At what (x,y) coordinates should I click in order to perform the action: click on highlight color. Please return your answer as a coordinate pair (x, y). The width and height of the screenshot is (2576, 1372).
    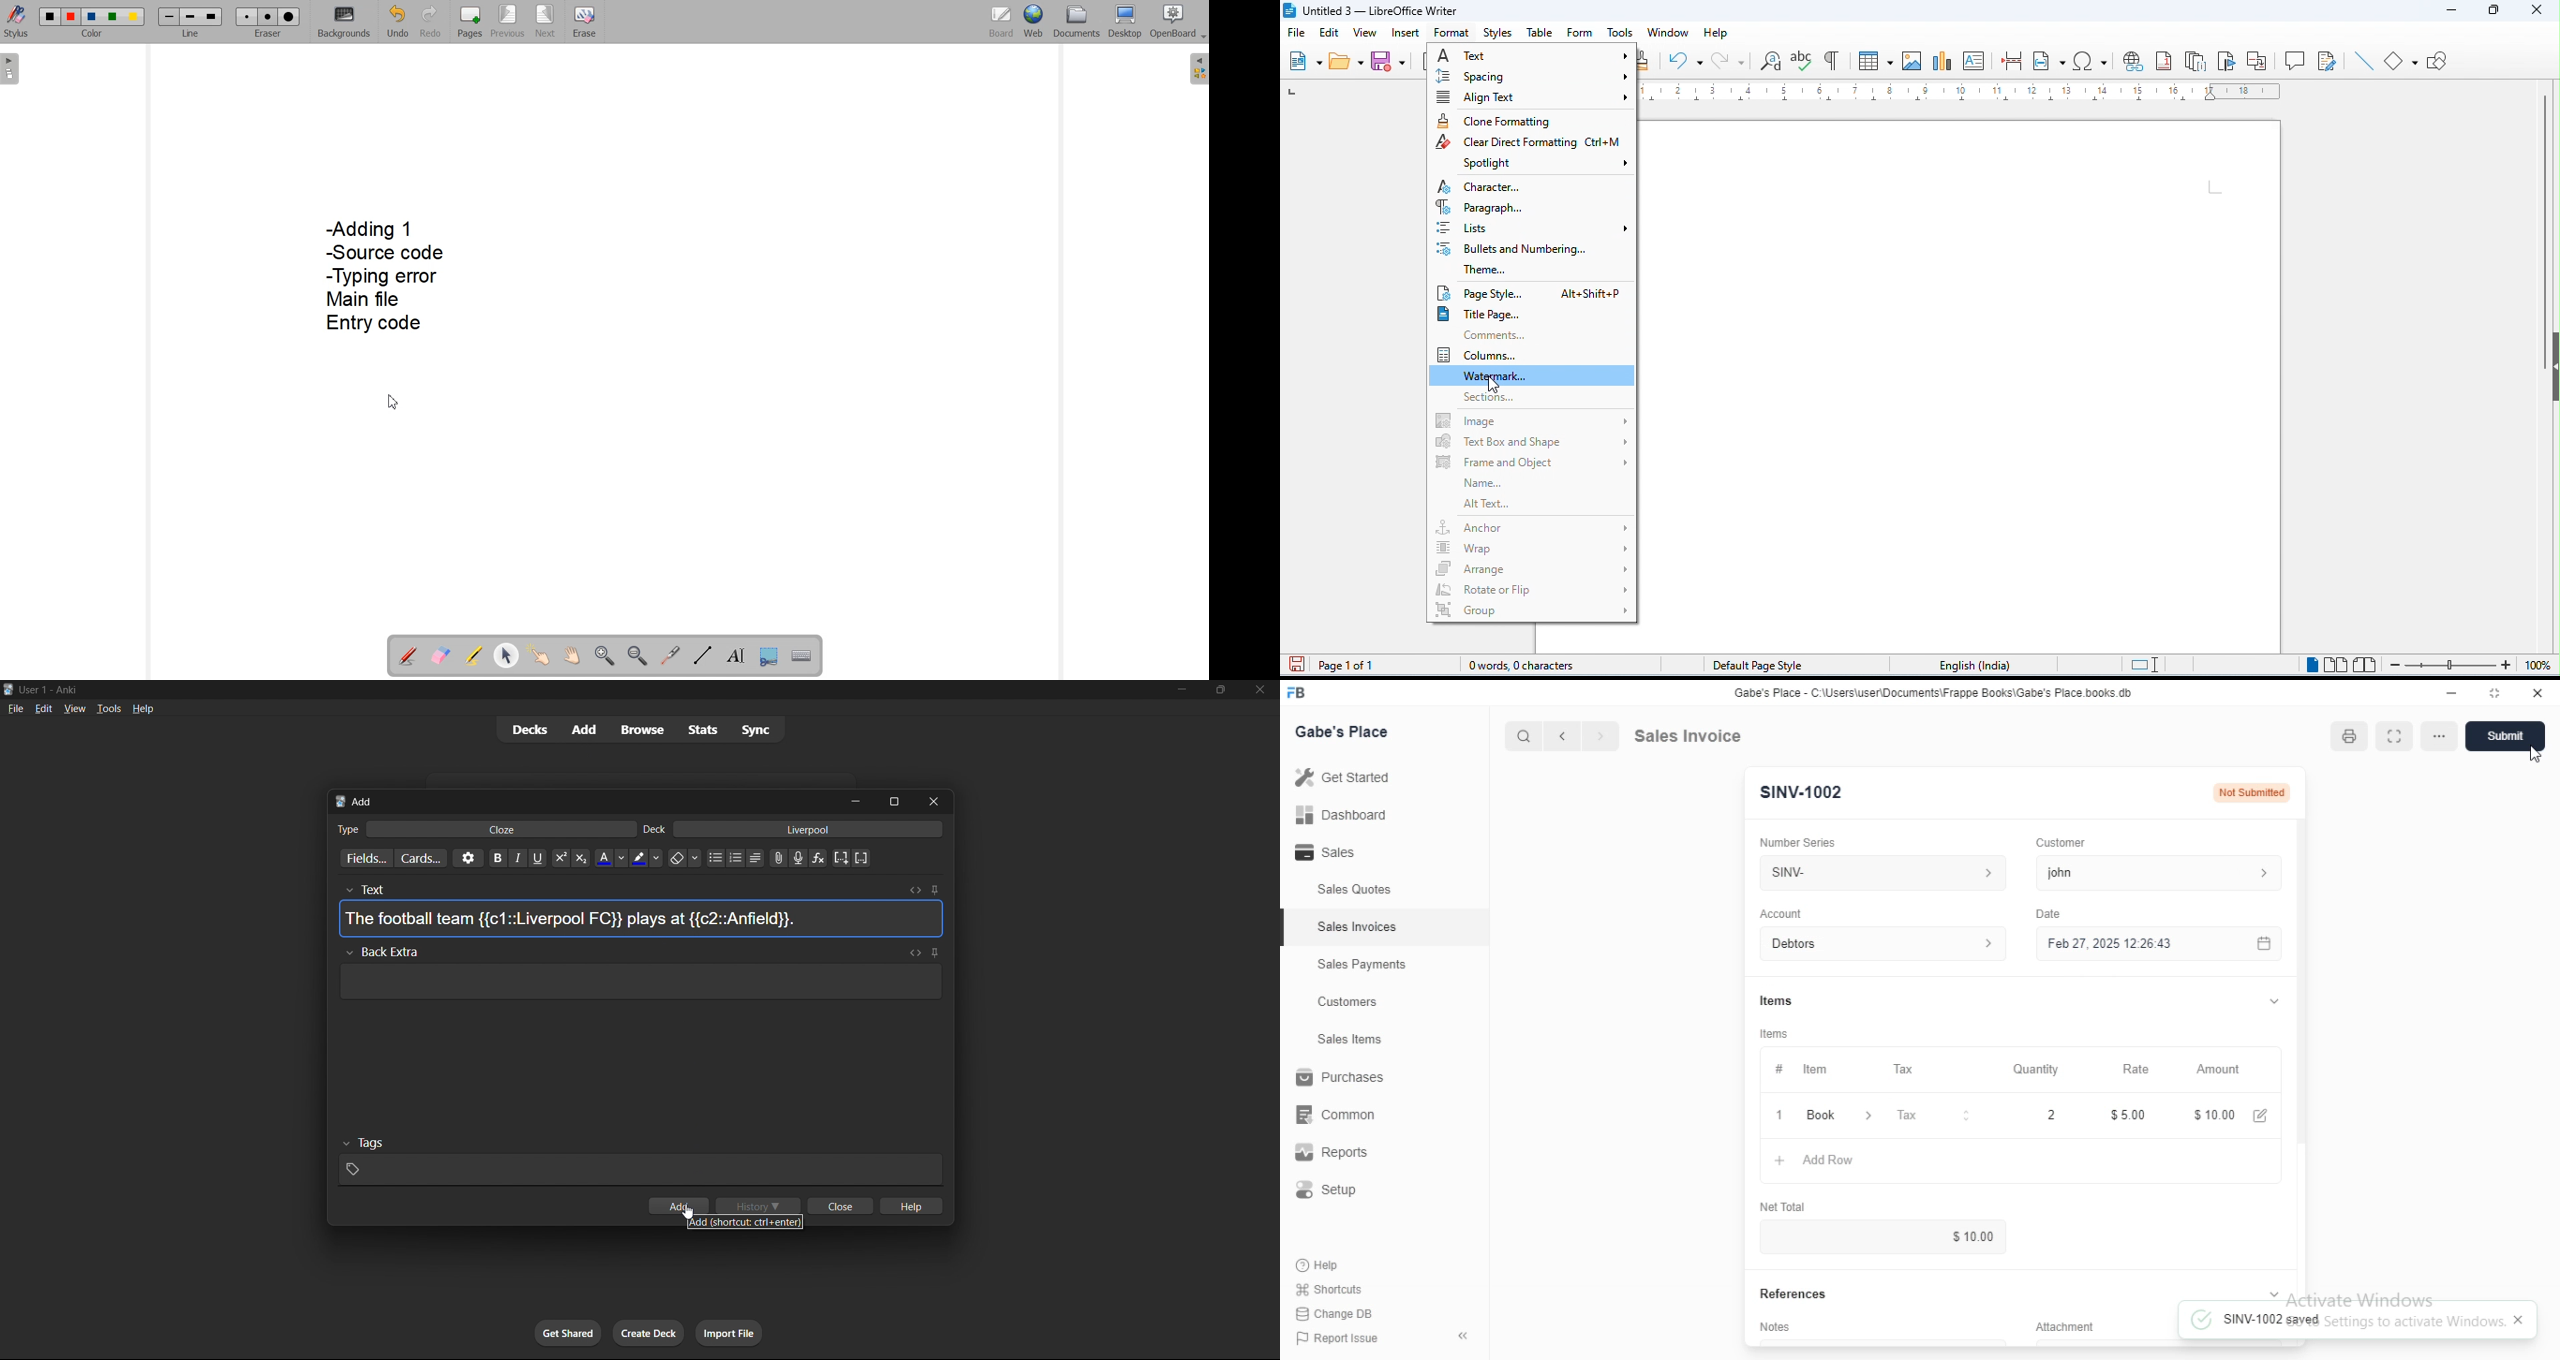
    Looking at the image, I should click on (646, 861).